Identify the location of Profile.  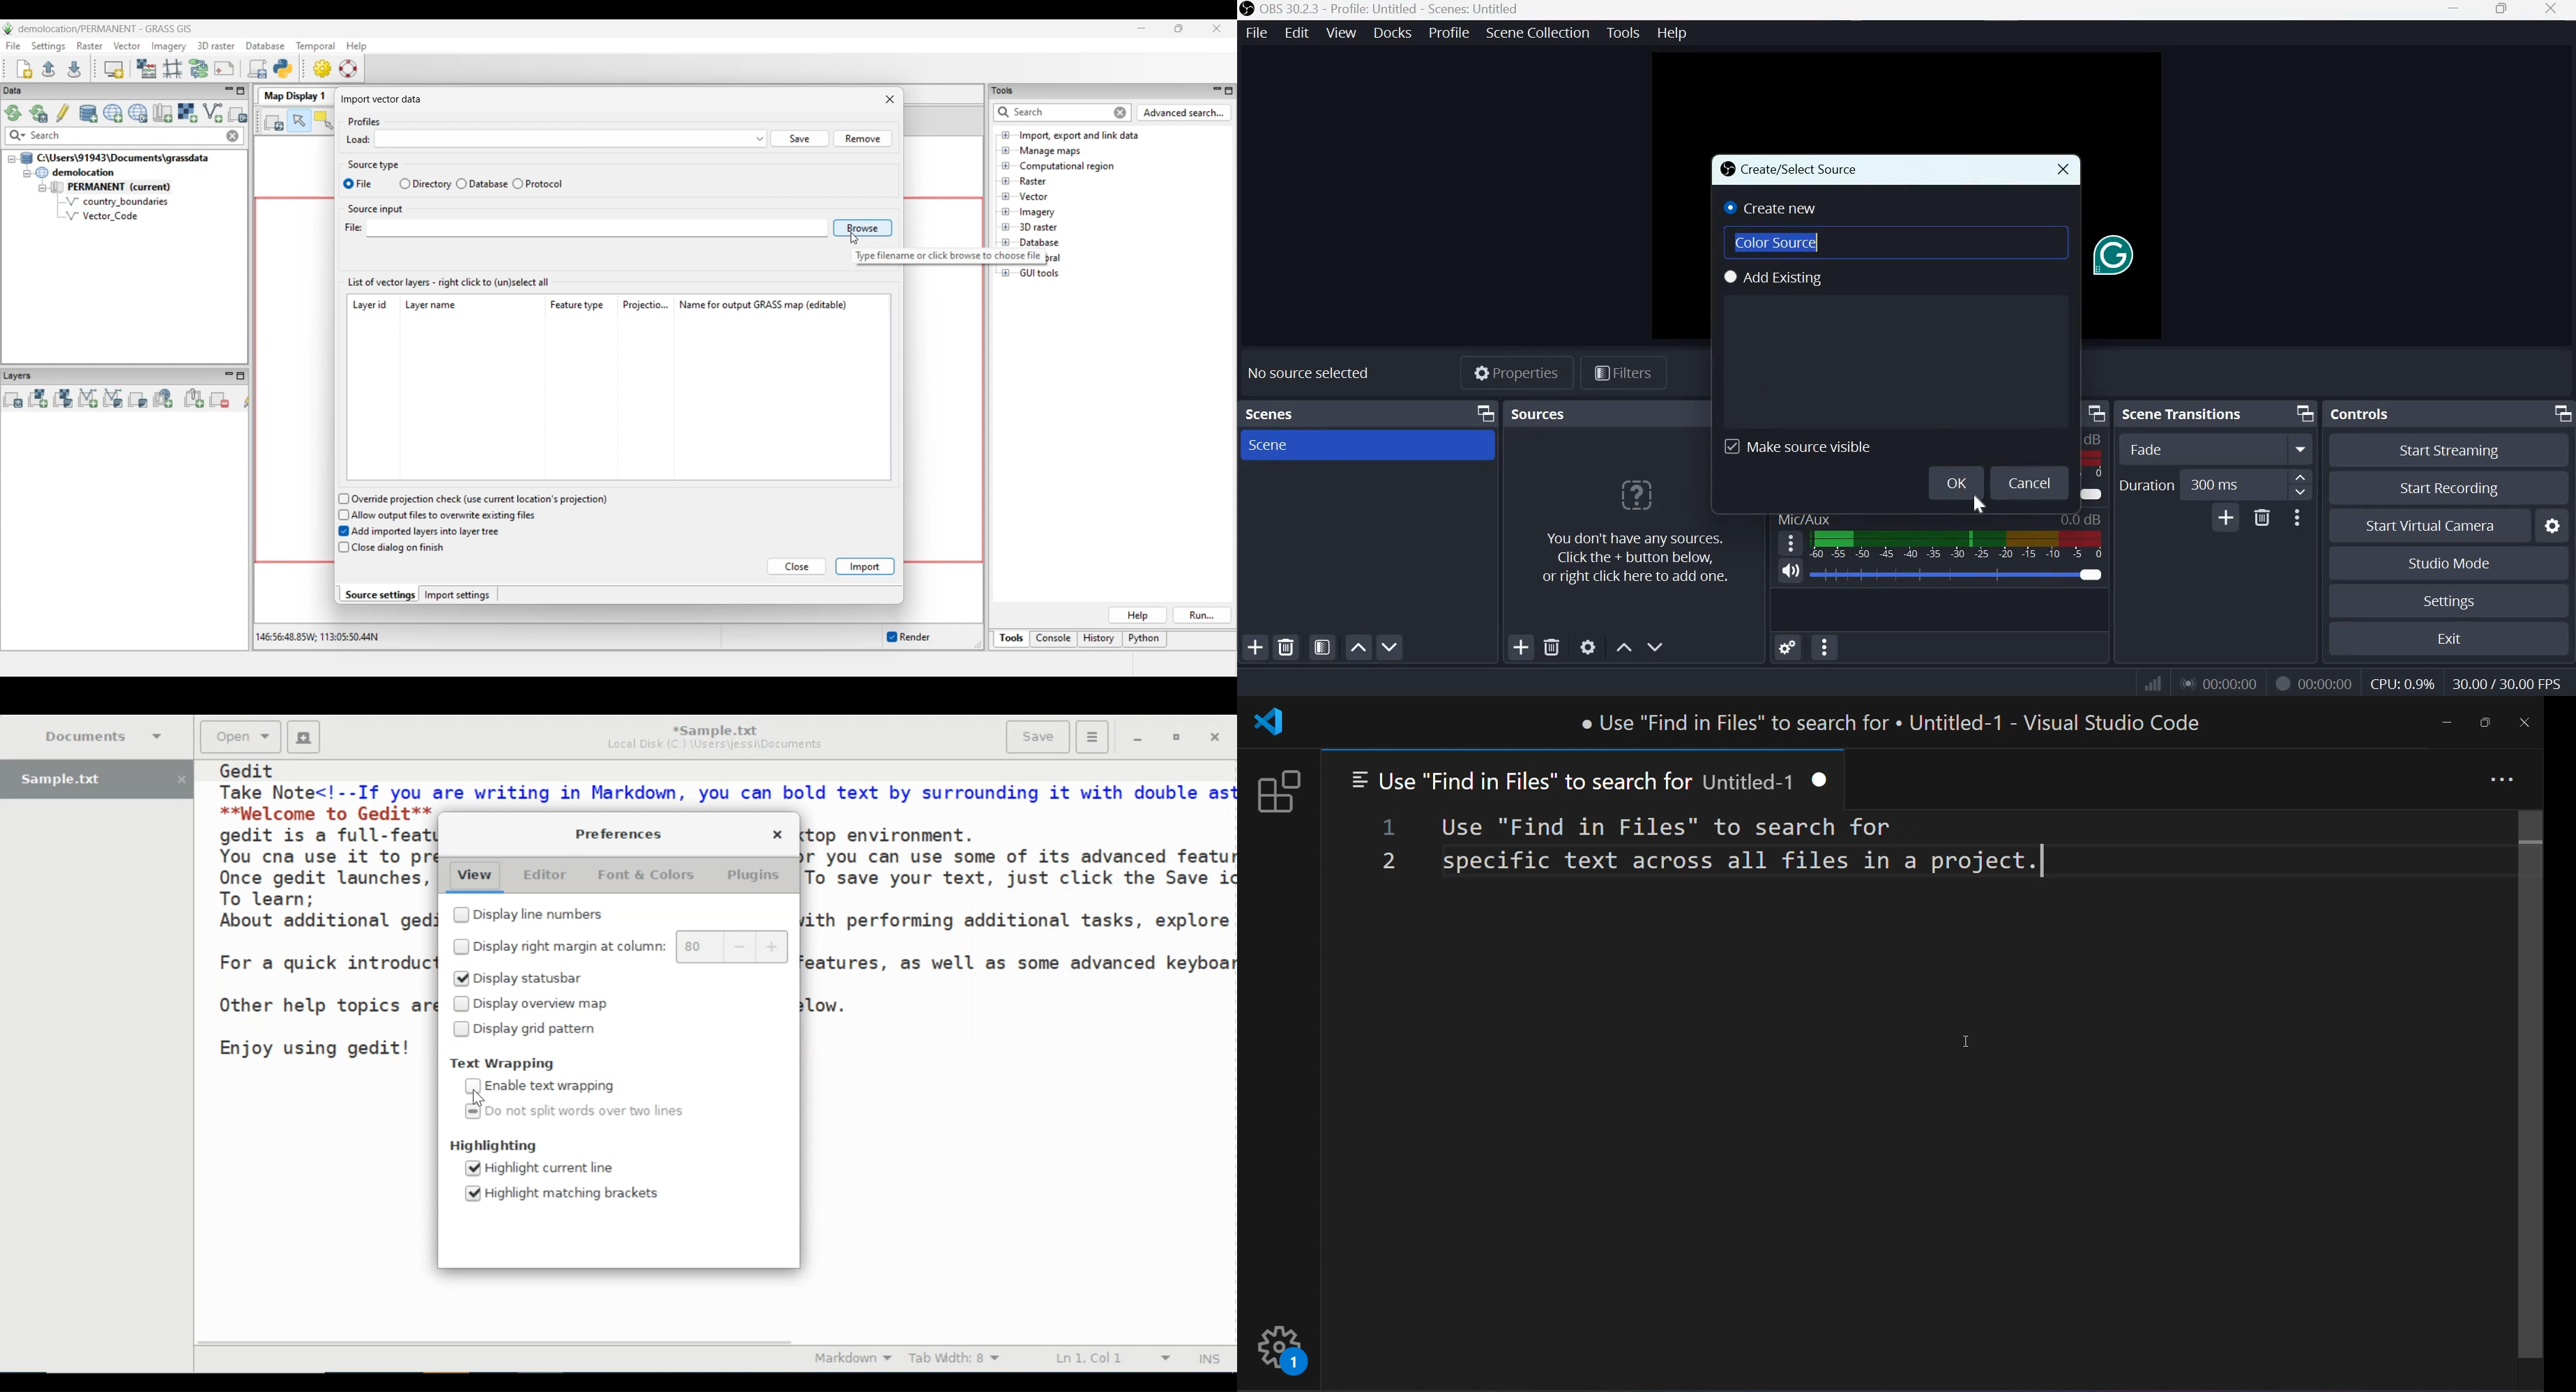
(1448, 32).